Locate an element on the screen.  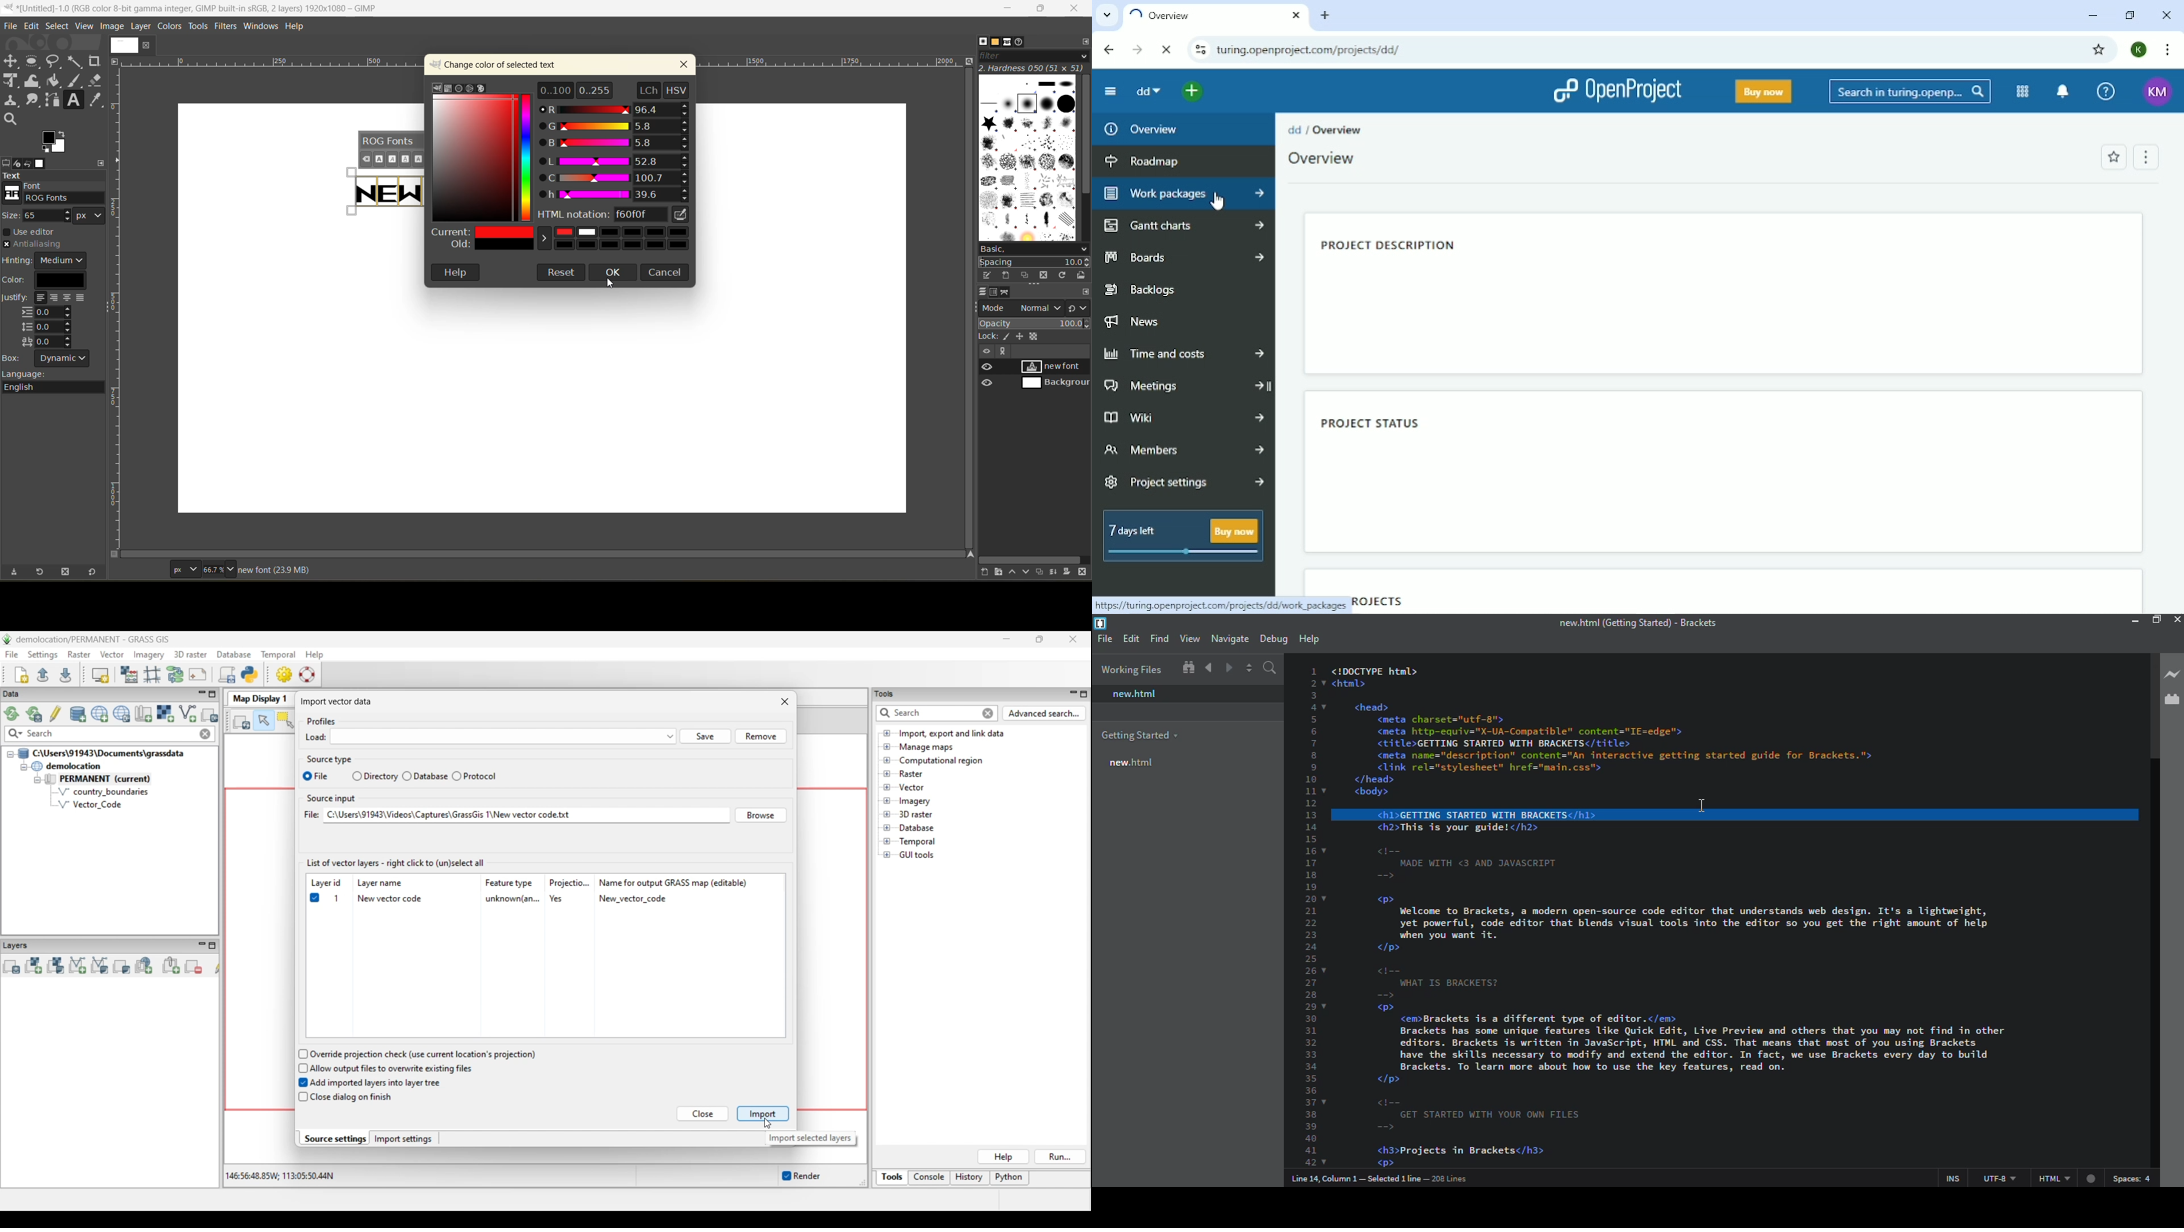
vertical scroll bar is located at coordinates (967, 308).